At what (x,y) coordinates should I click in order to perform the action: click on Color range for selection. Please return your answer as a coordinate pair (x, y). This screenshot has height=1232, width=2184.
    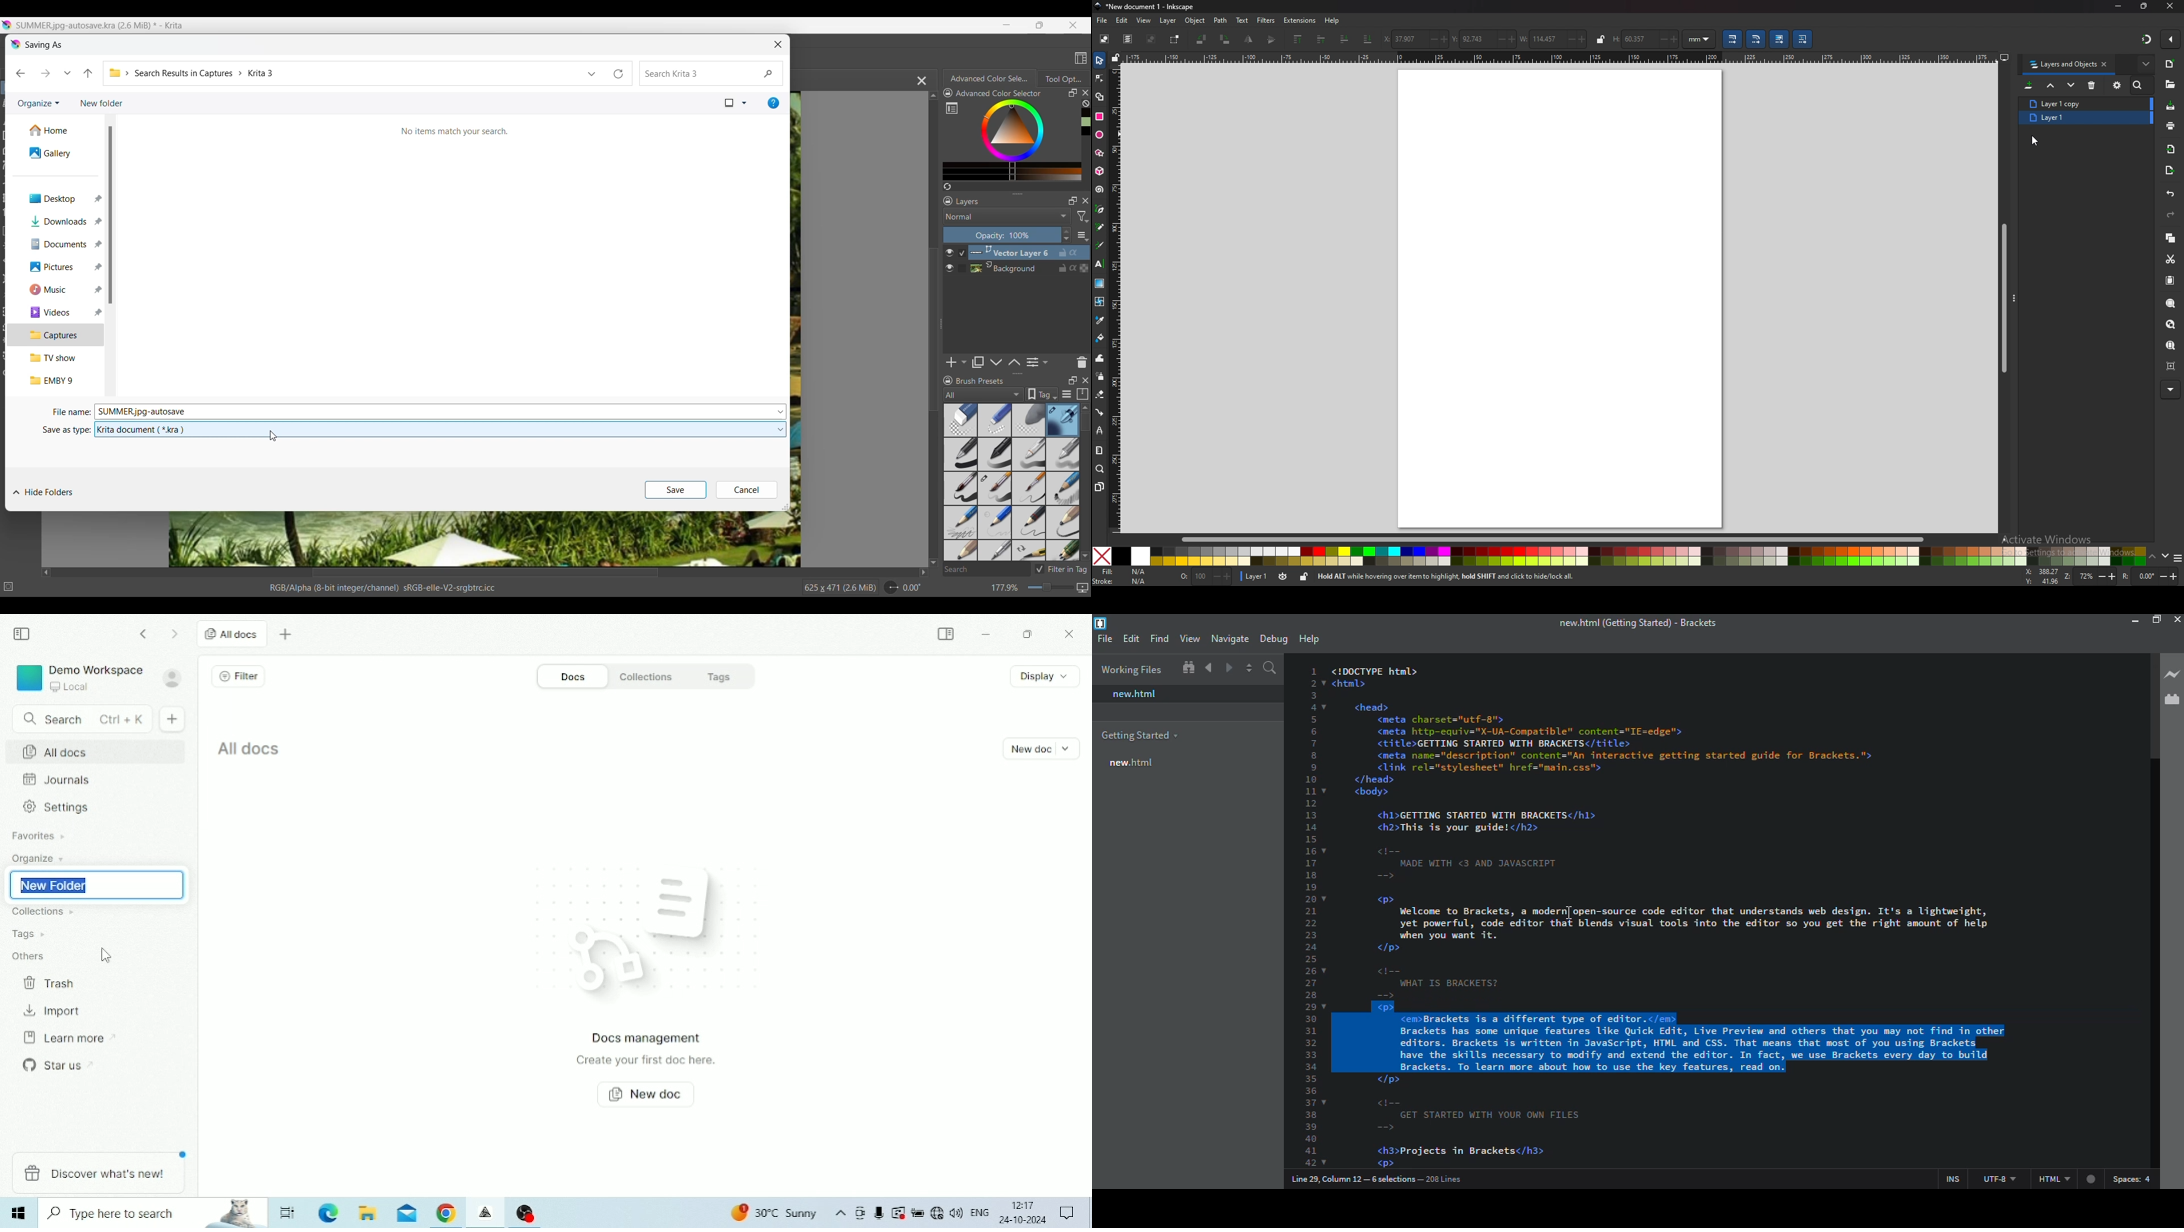
    Looking at the image, I should click on (1020, 140).